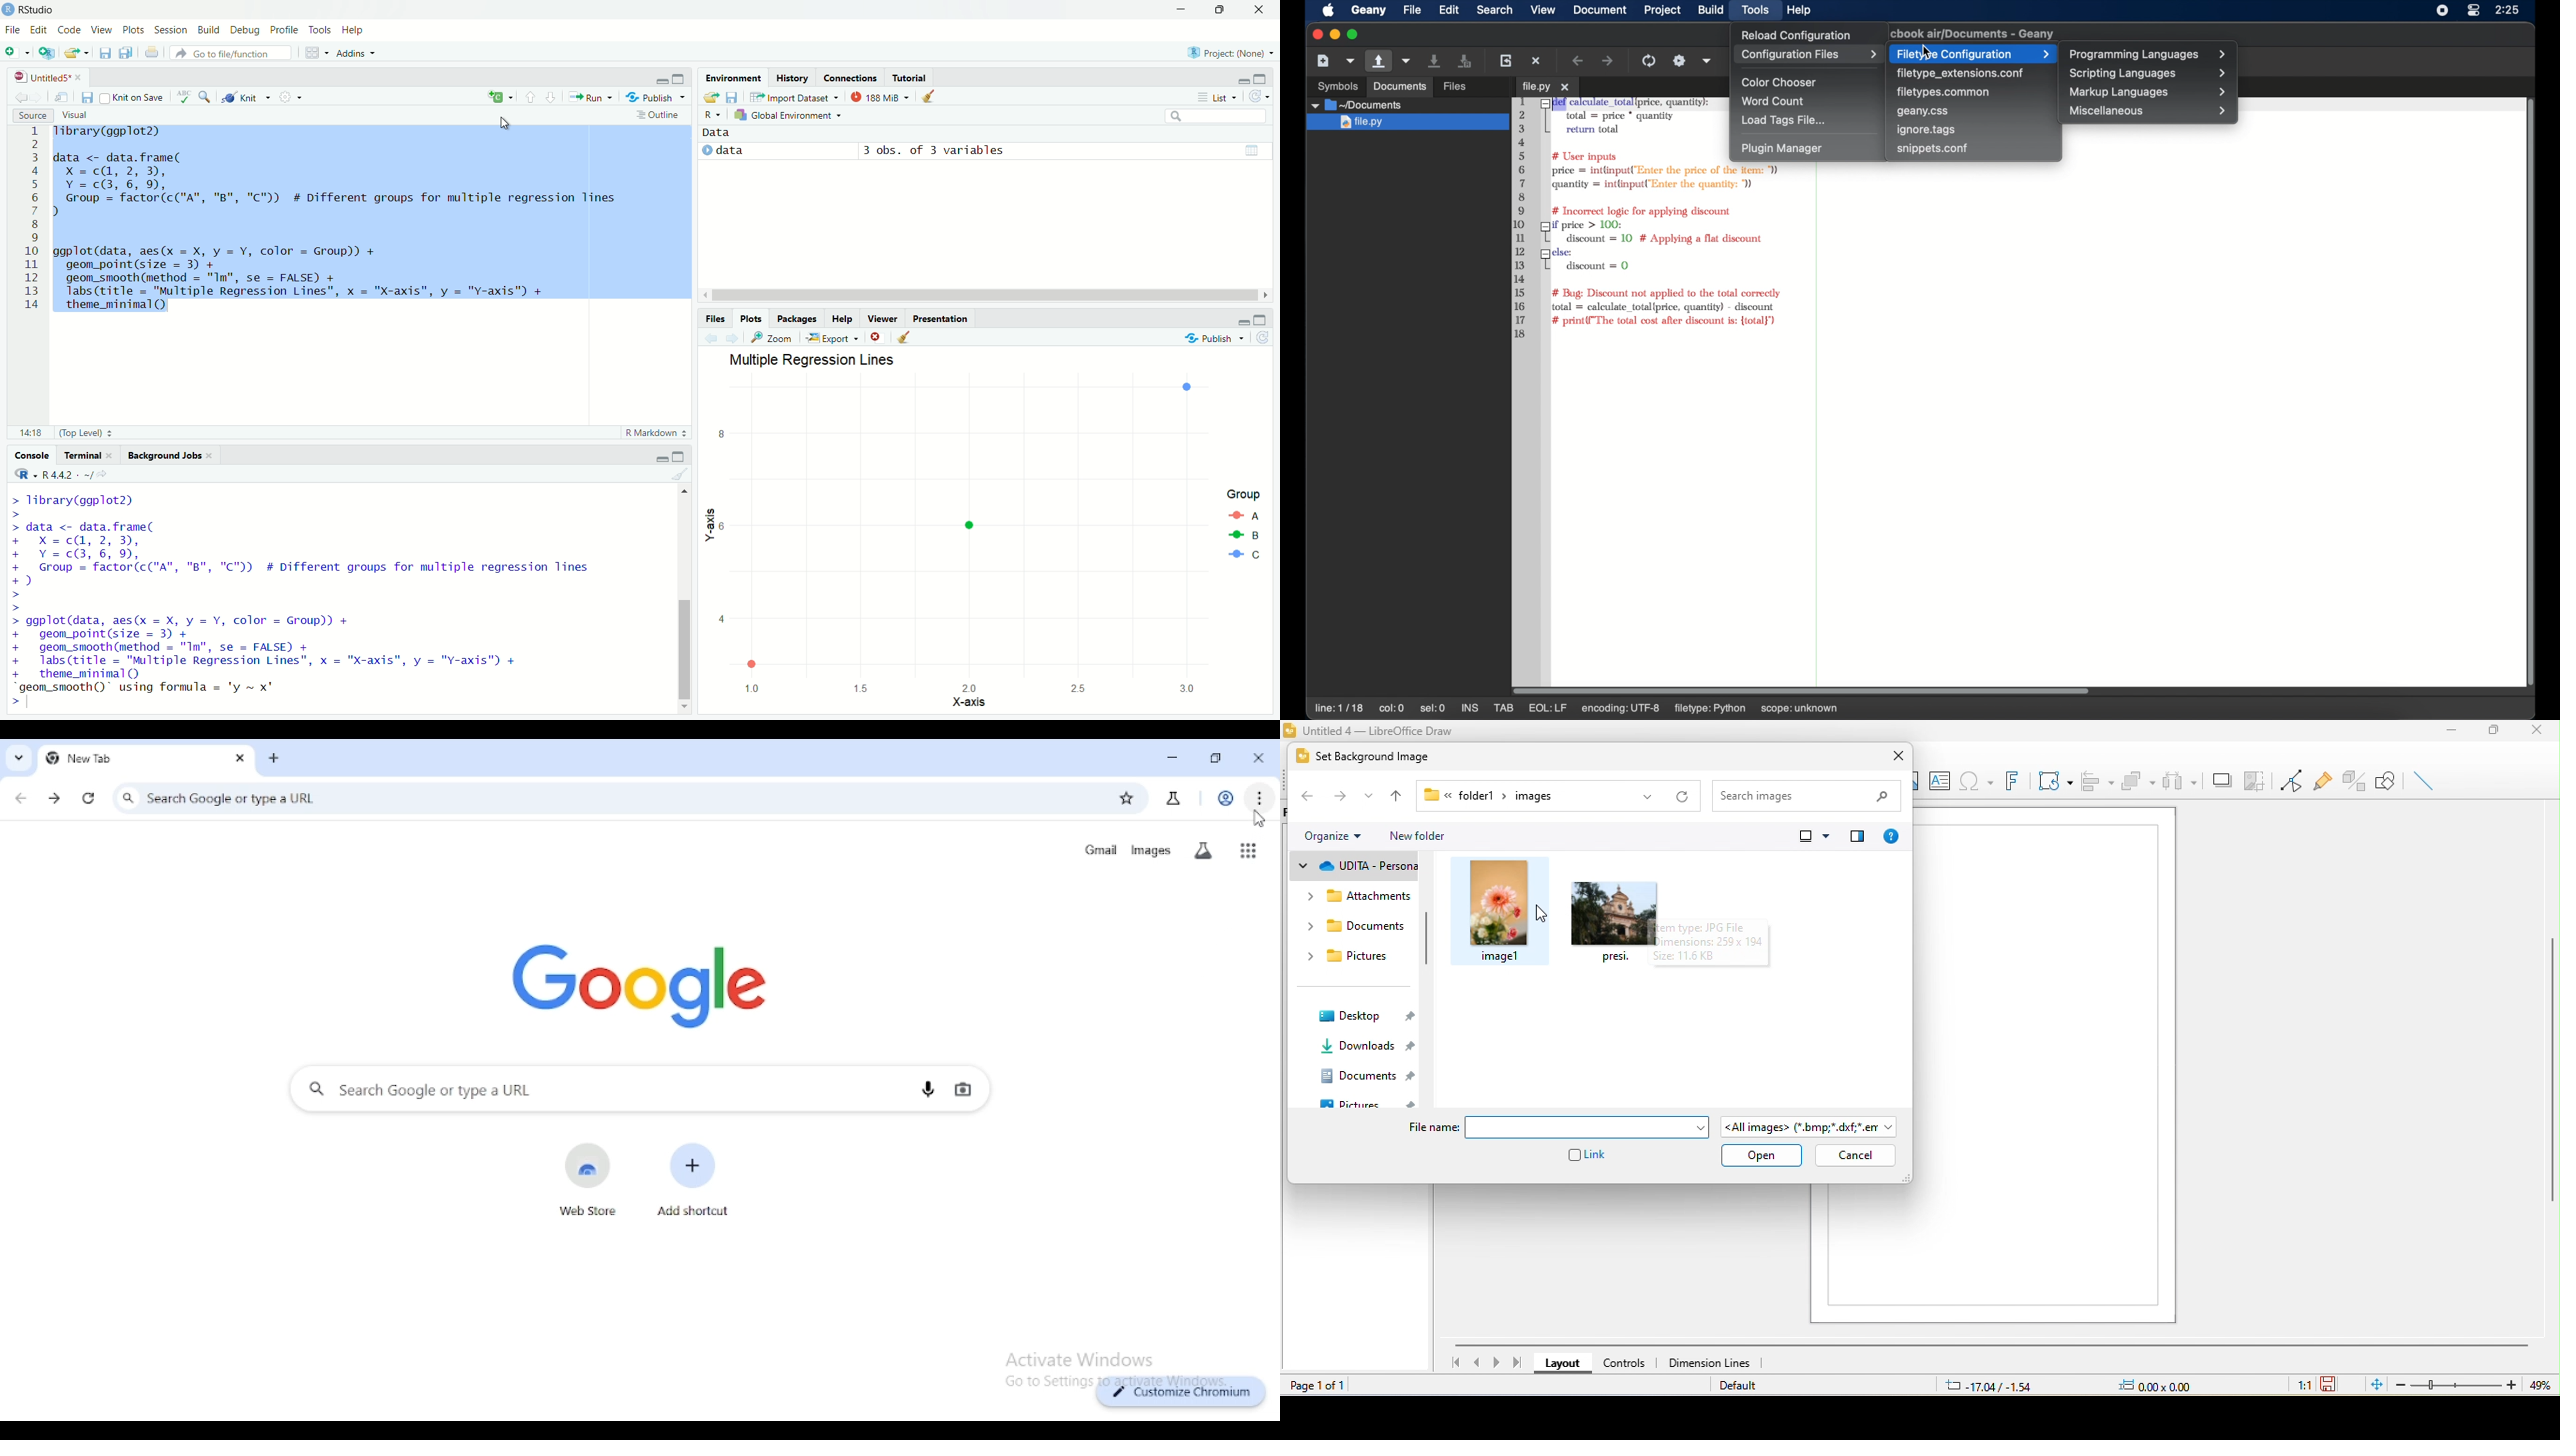  What do you see at coordinates (529, 96) in the screenshot?
I see `upward` at bounding box center [529, 96].